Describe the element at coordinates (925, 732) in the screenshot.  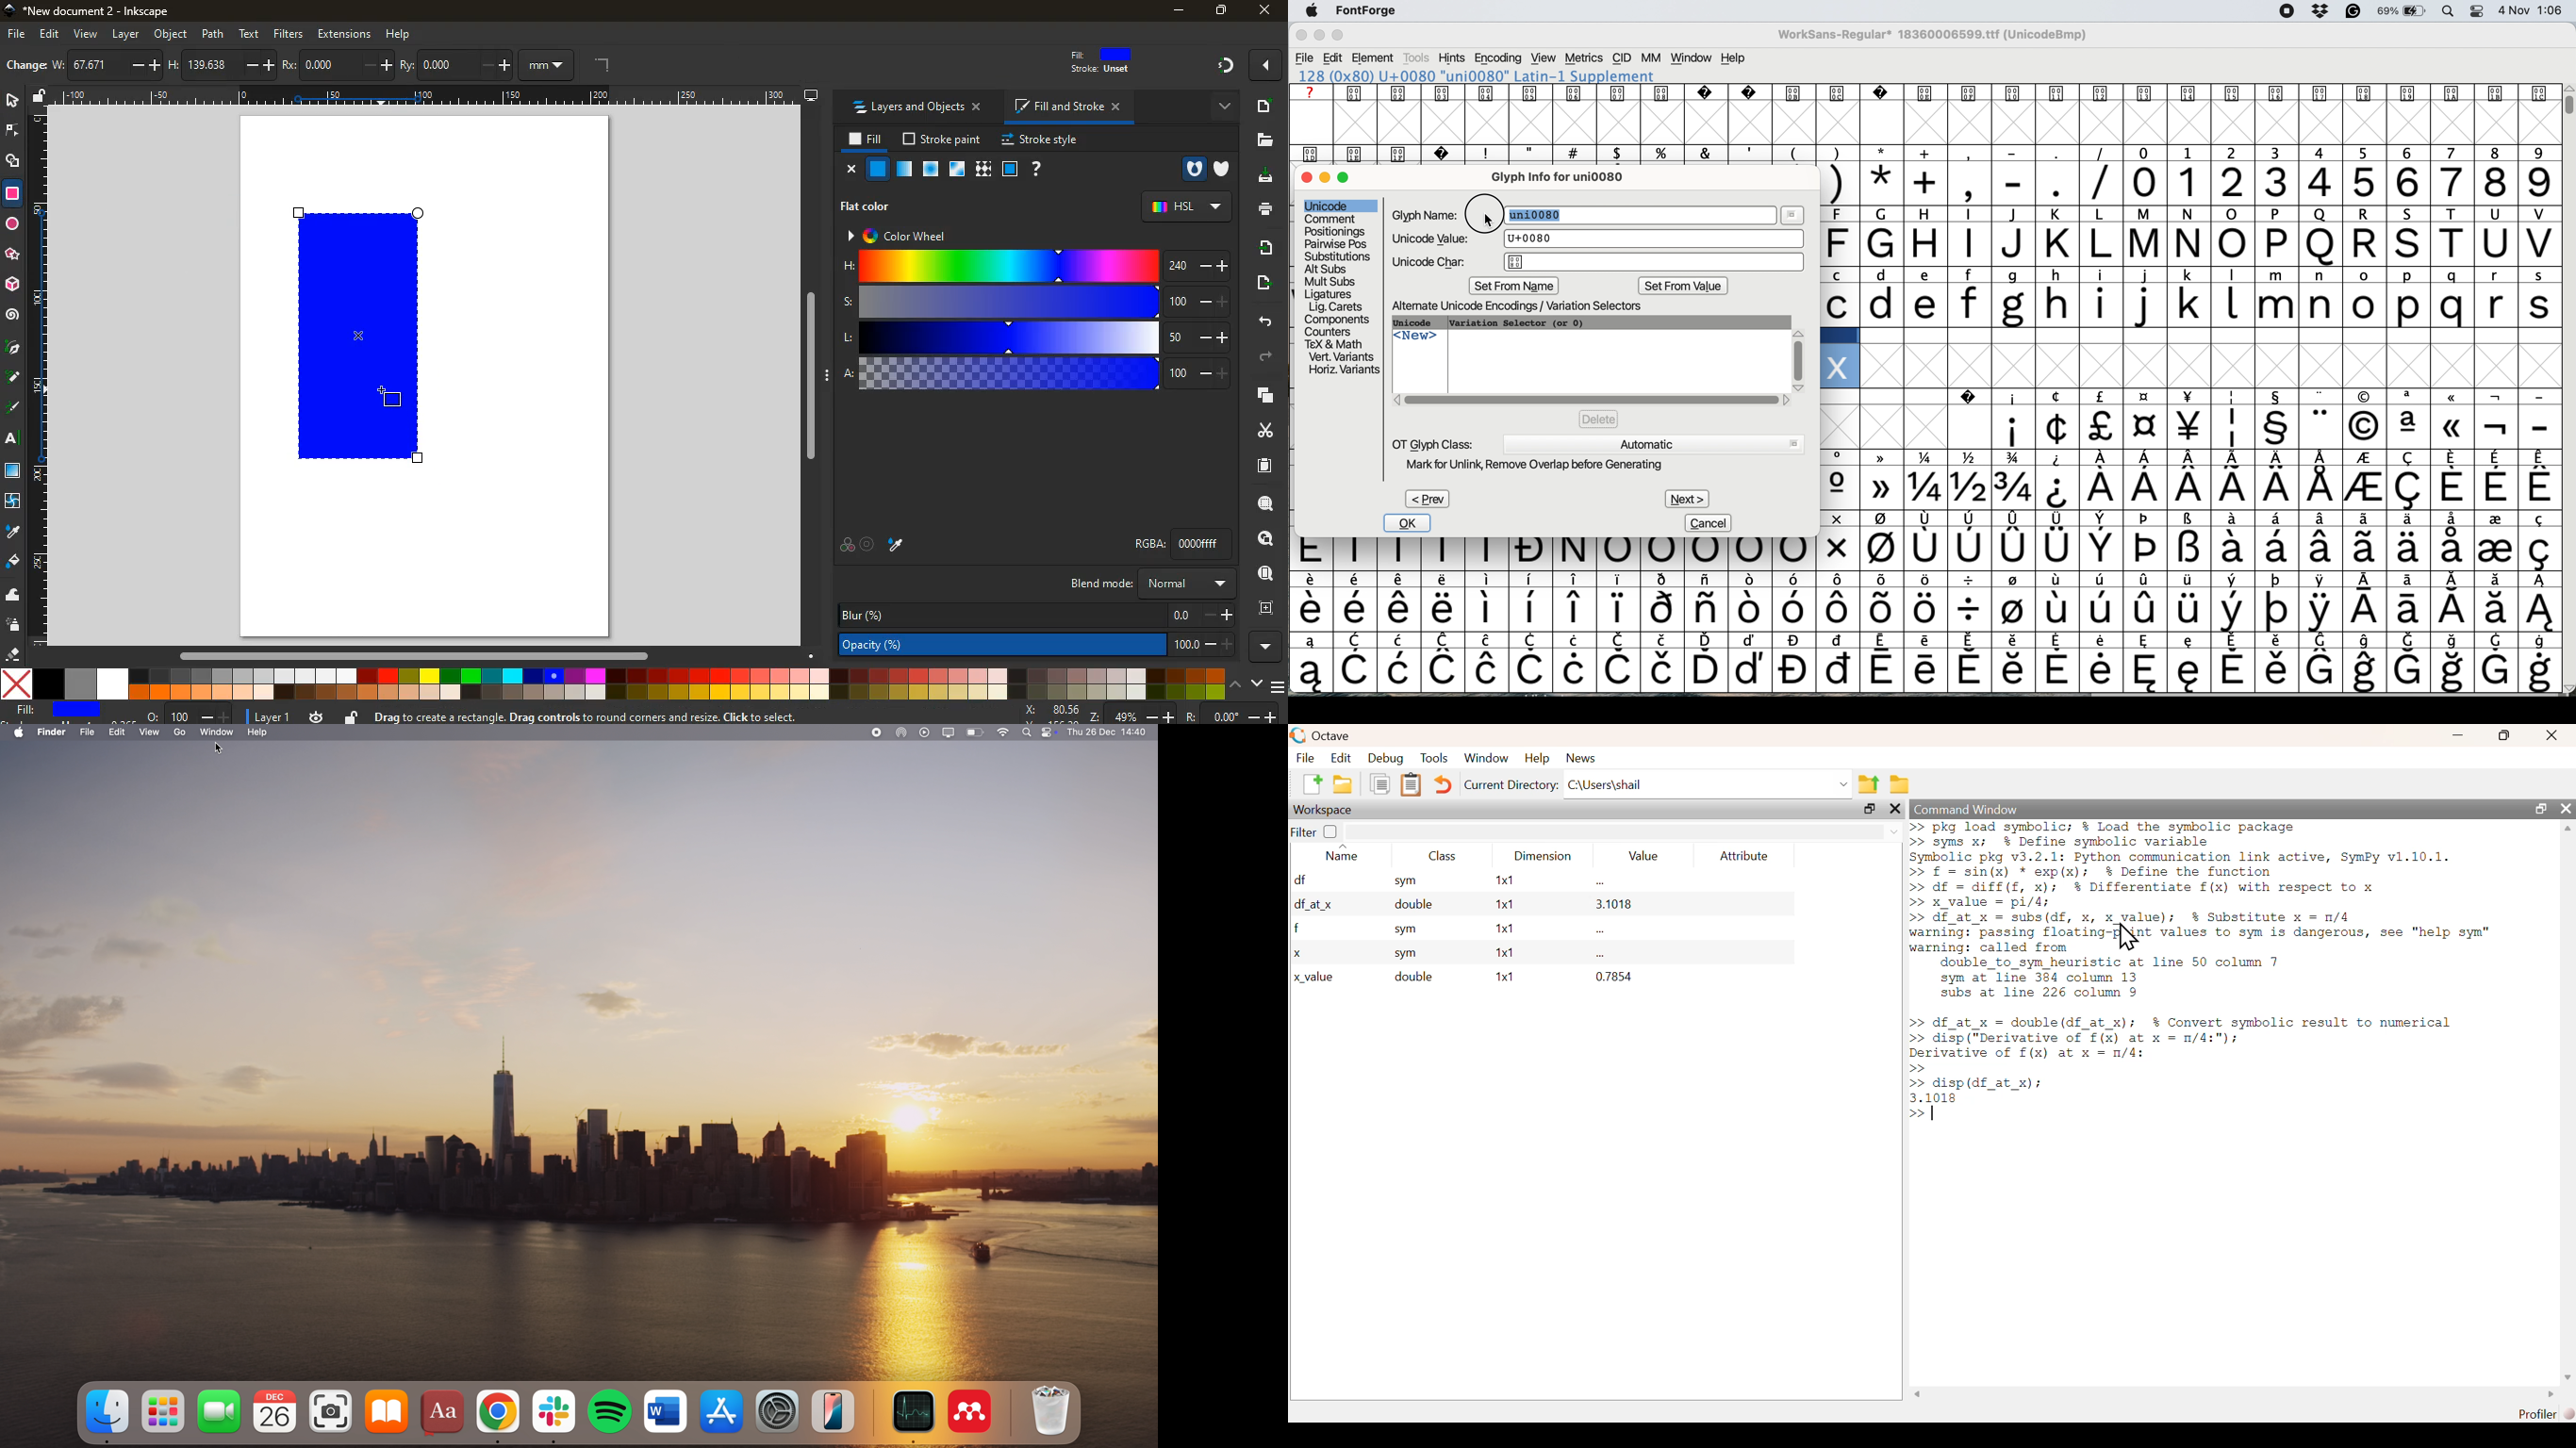
I see `play` at that location.